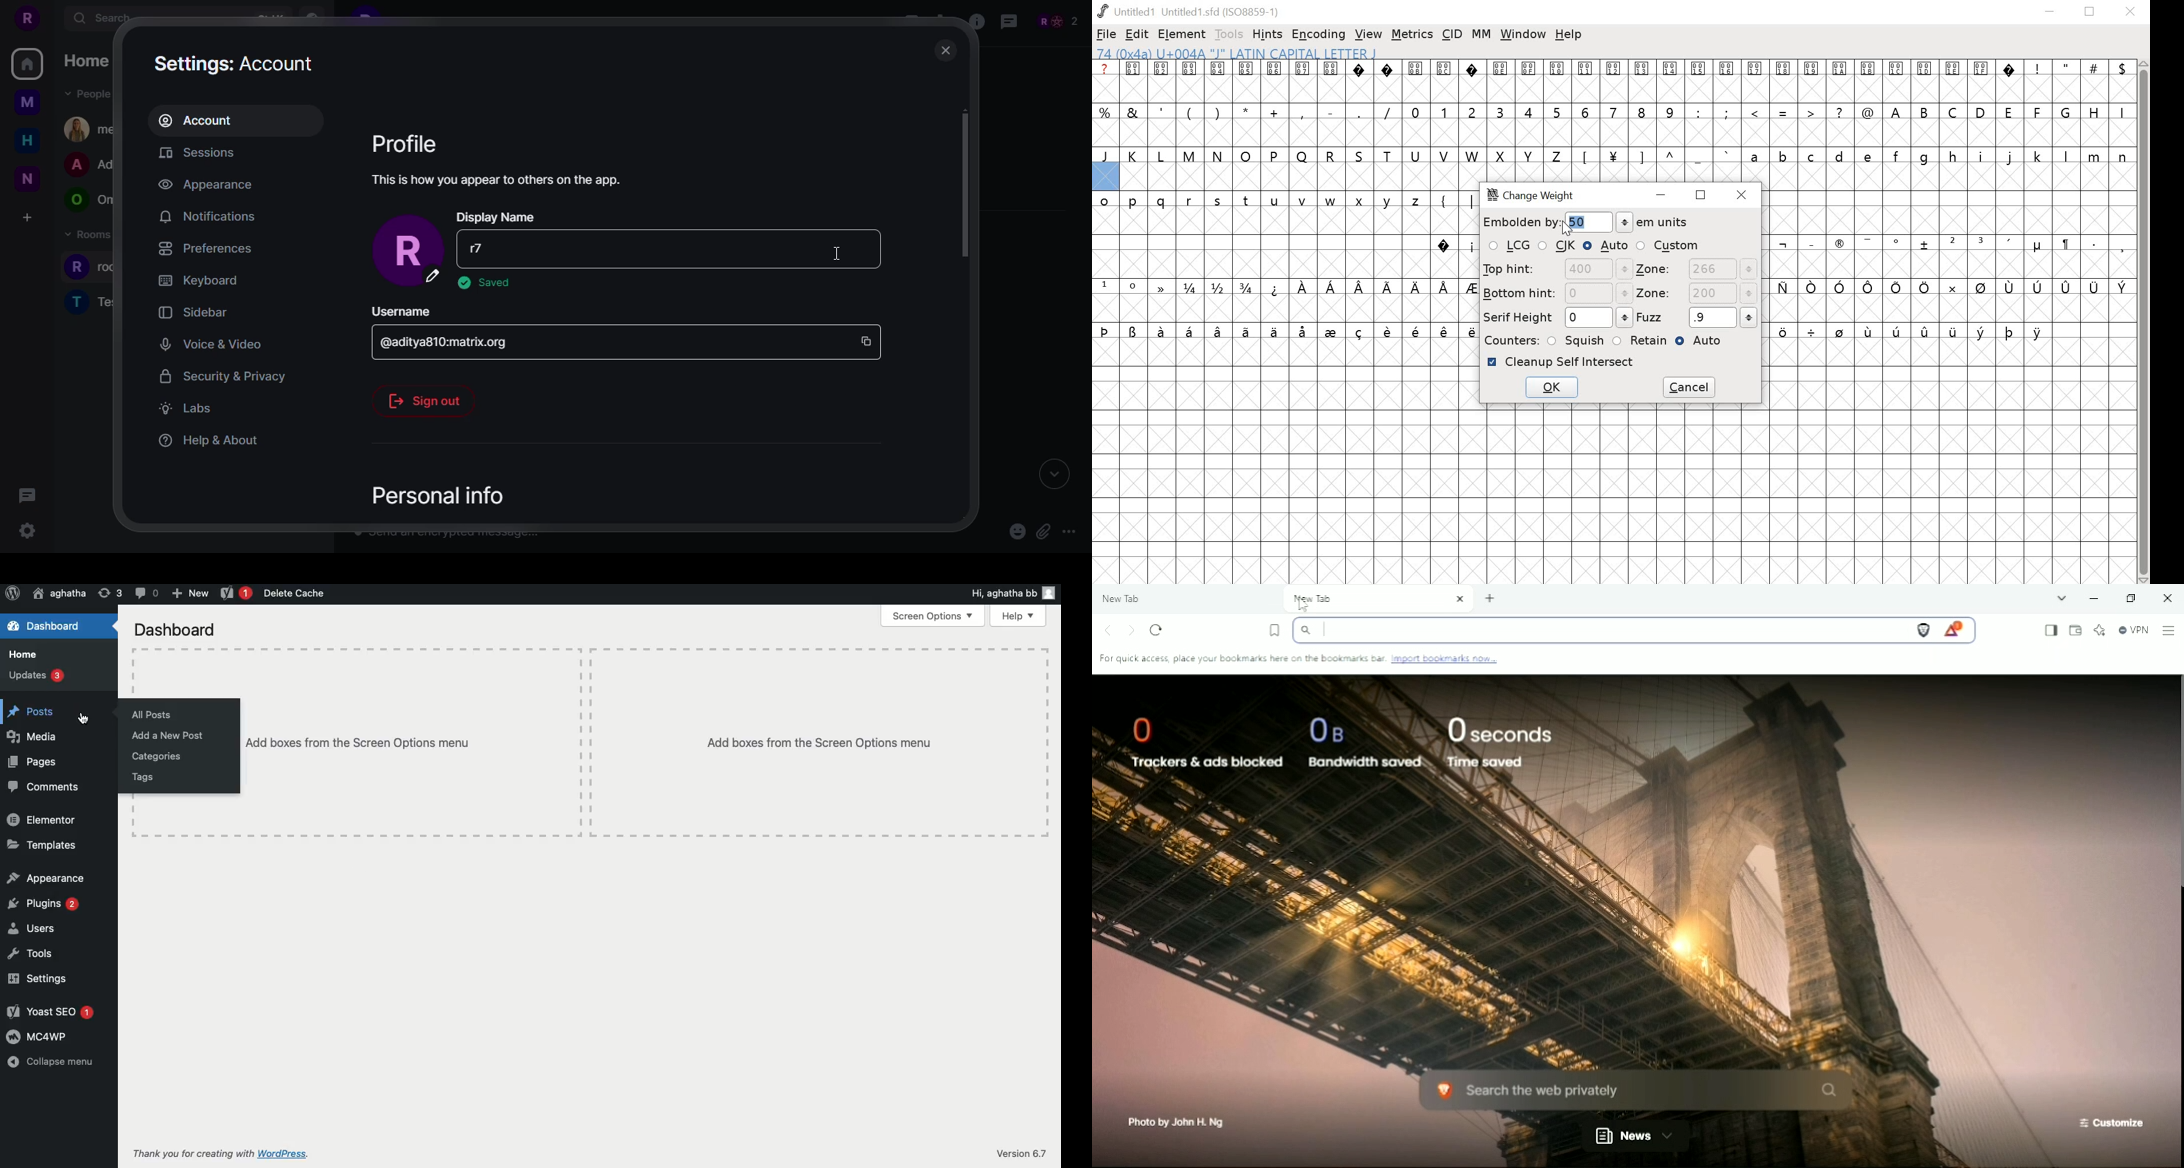  Describe the element at coordinates (1937, 156) in the screenshot. I see `lower case letter` at that location.